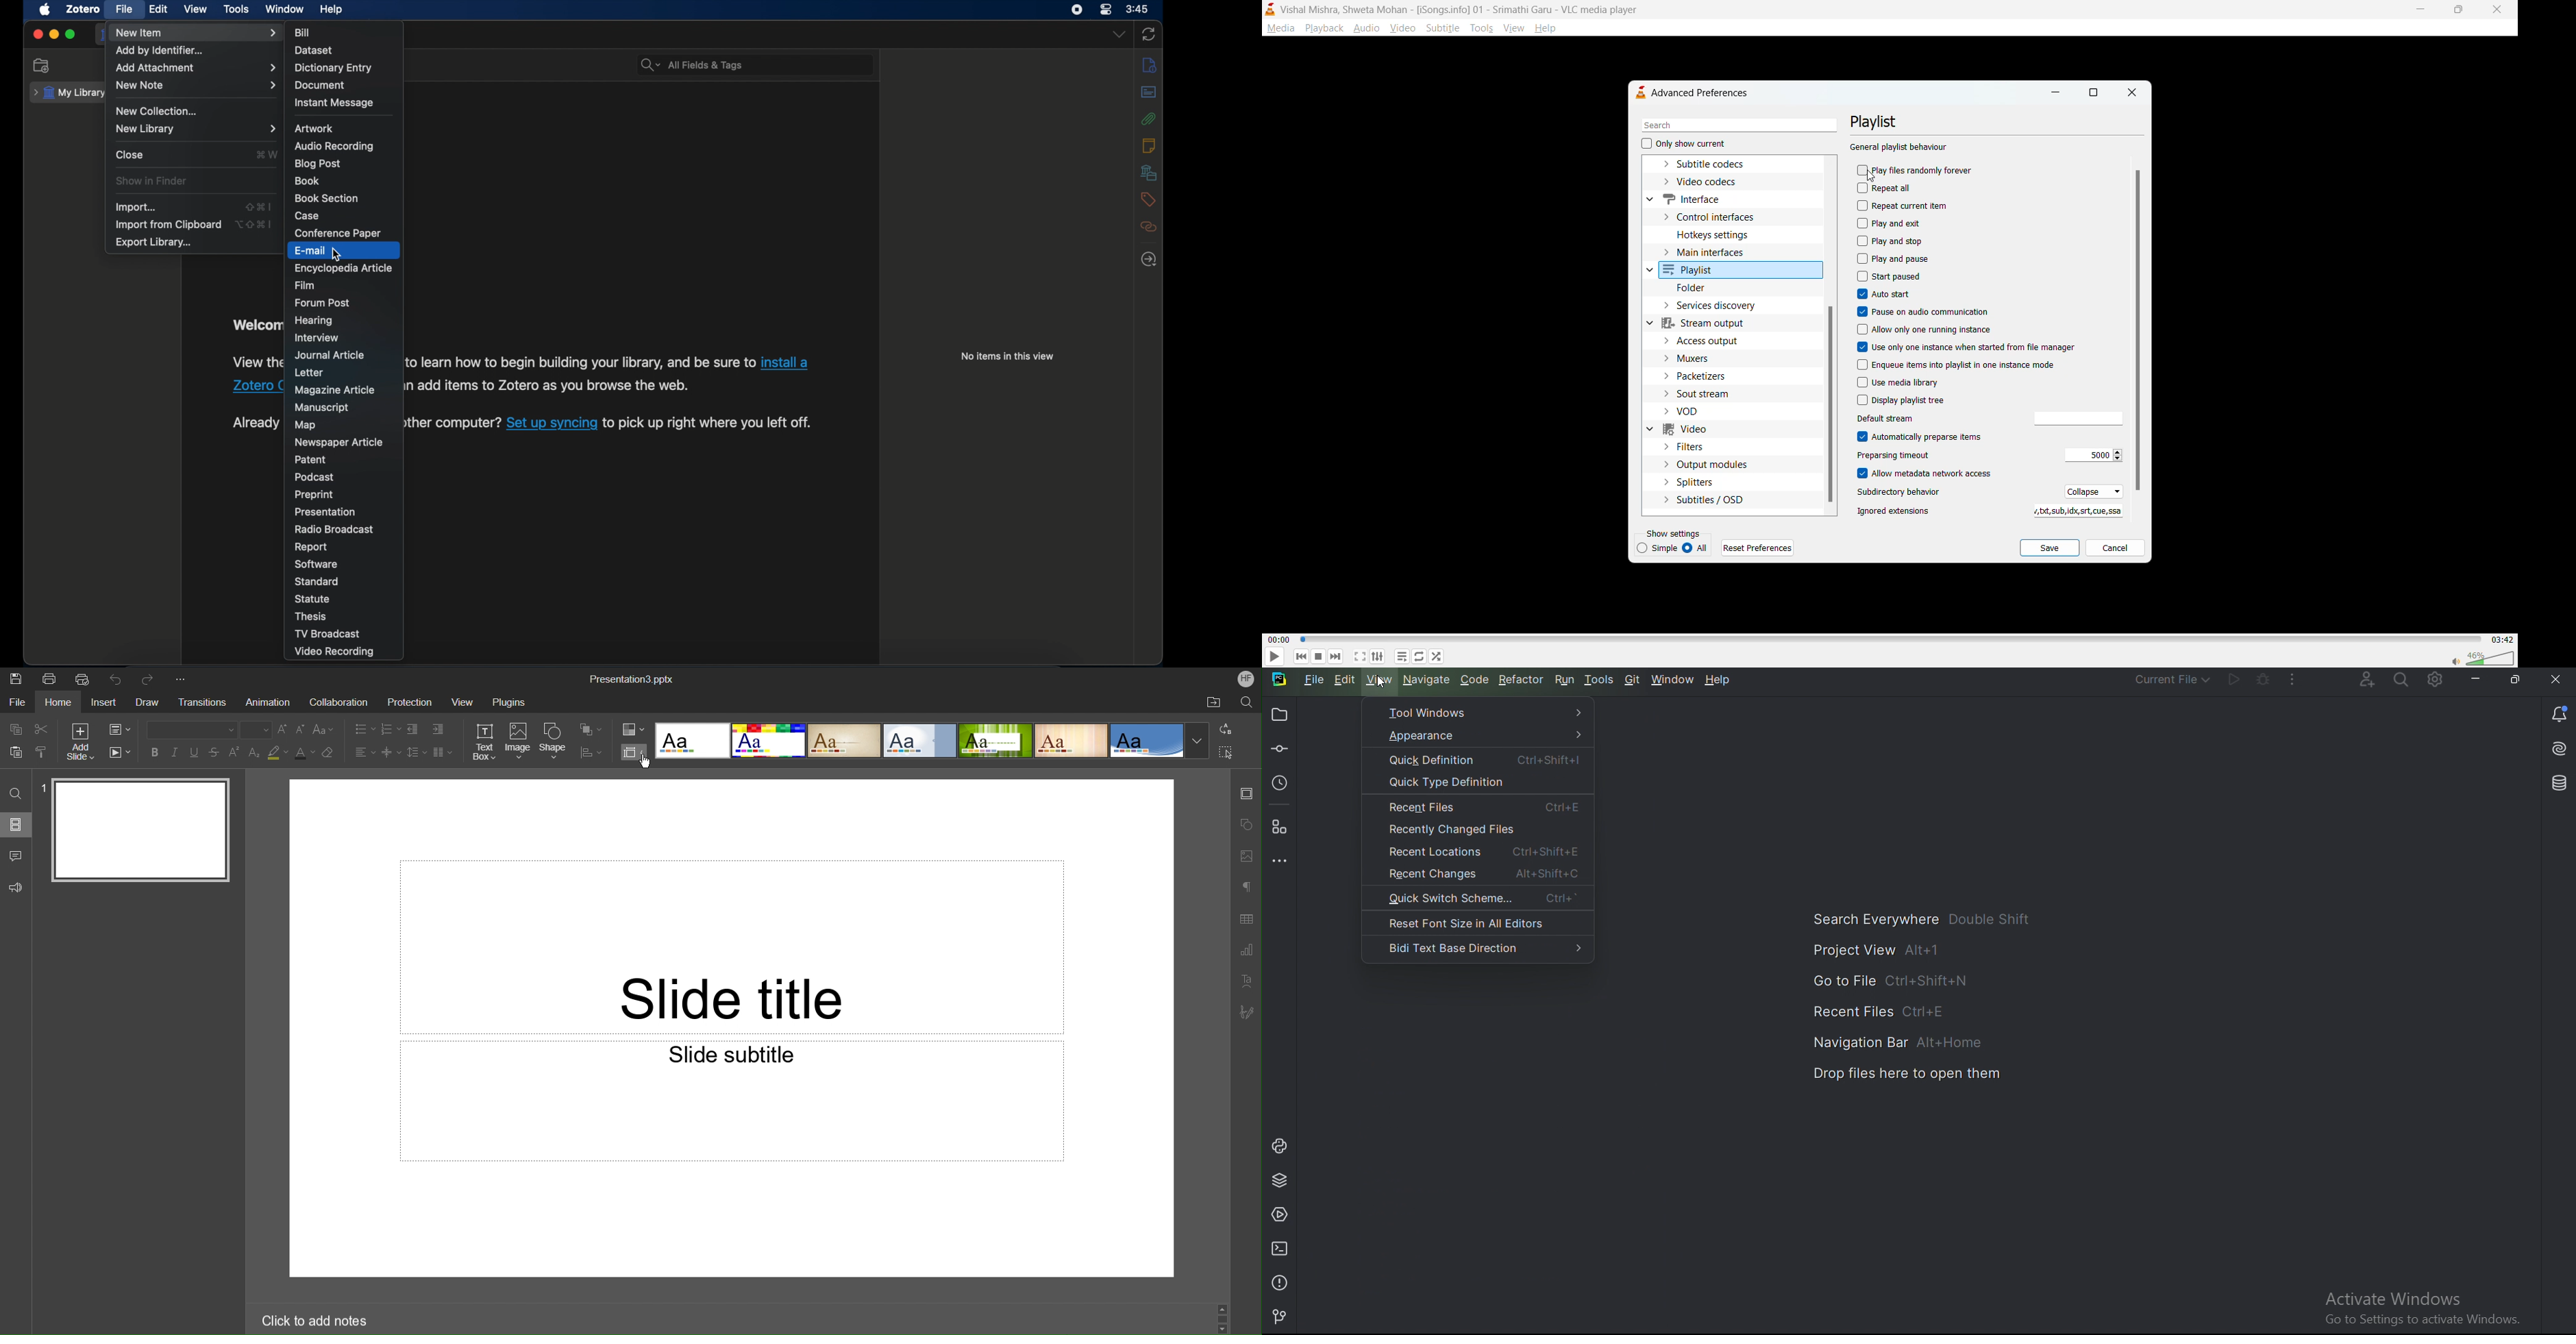 The width and height of the screenshot is (2576, 1344). Describe the element at coordinates (338, 255) in the screenshot. I see `cursor` at that location.